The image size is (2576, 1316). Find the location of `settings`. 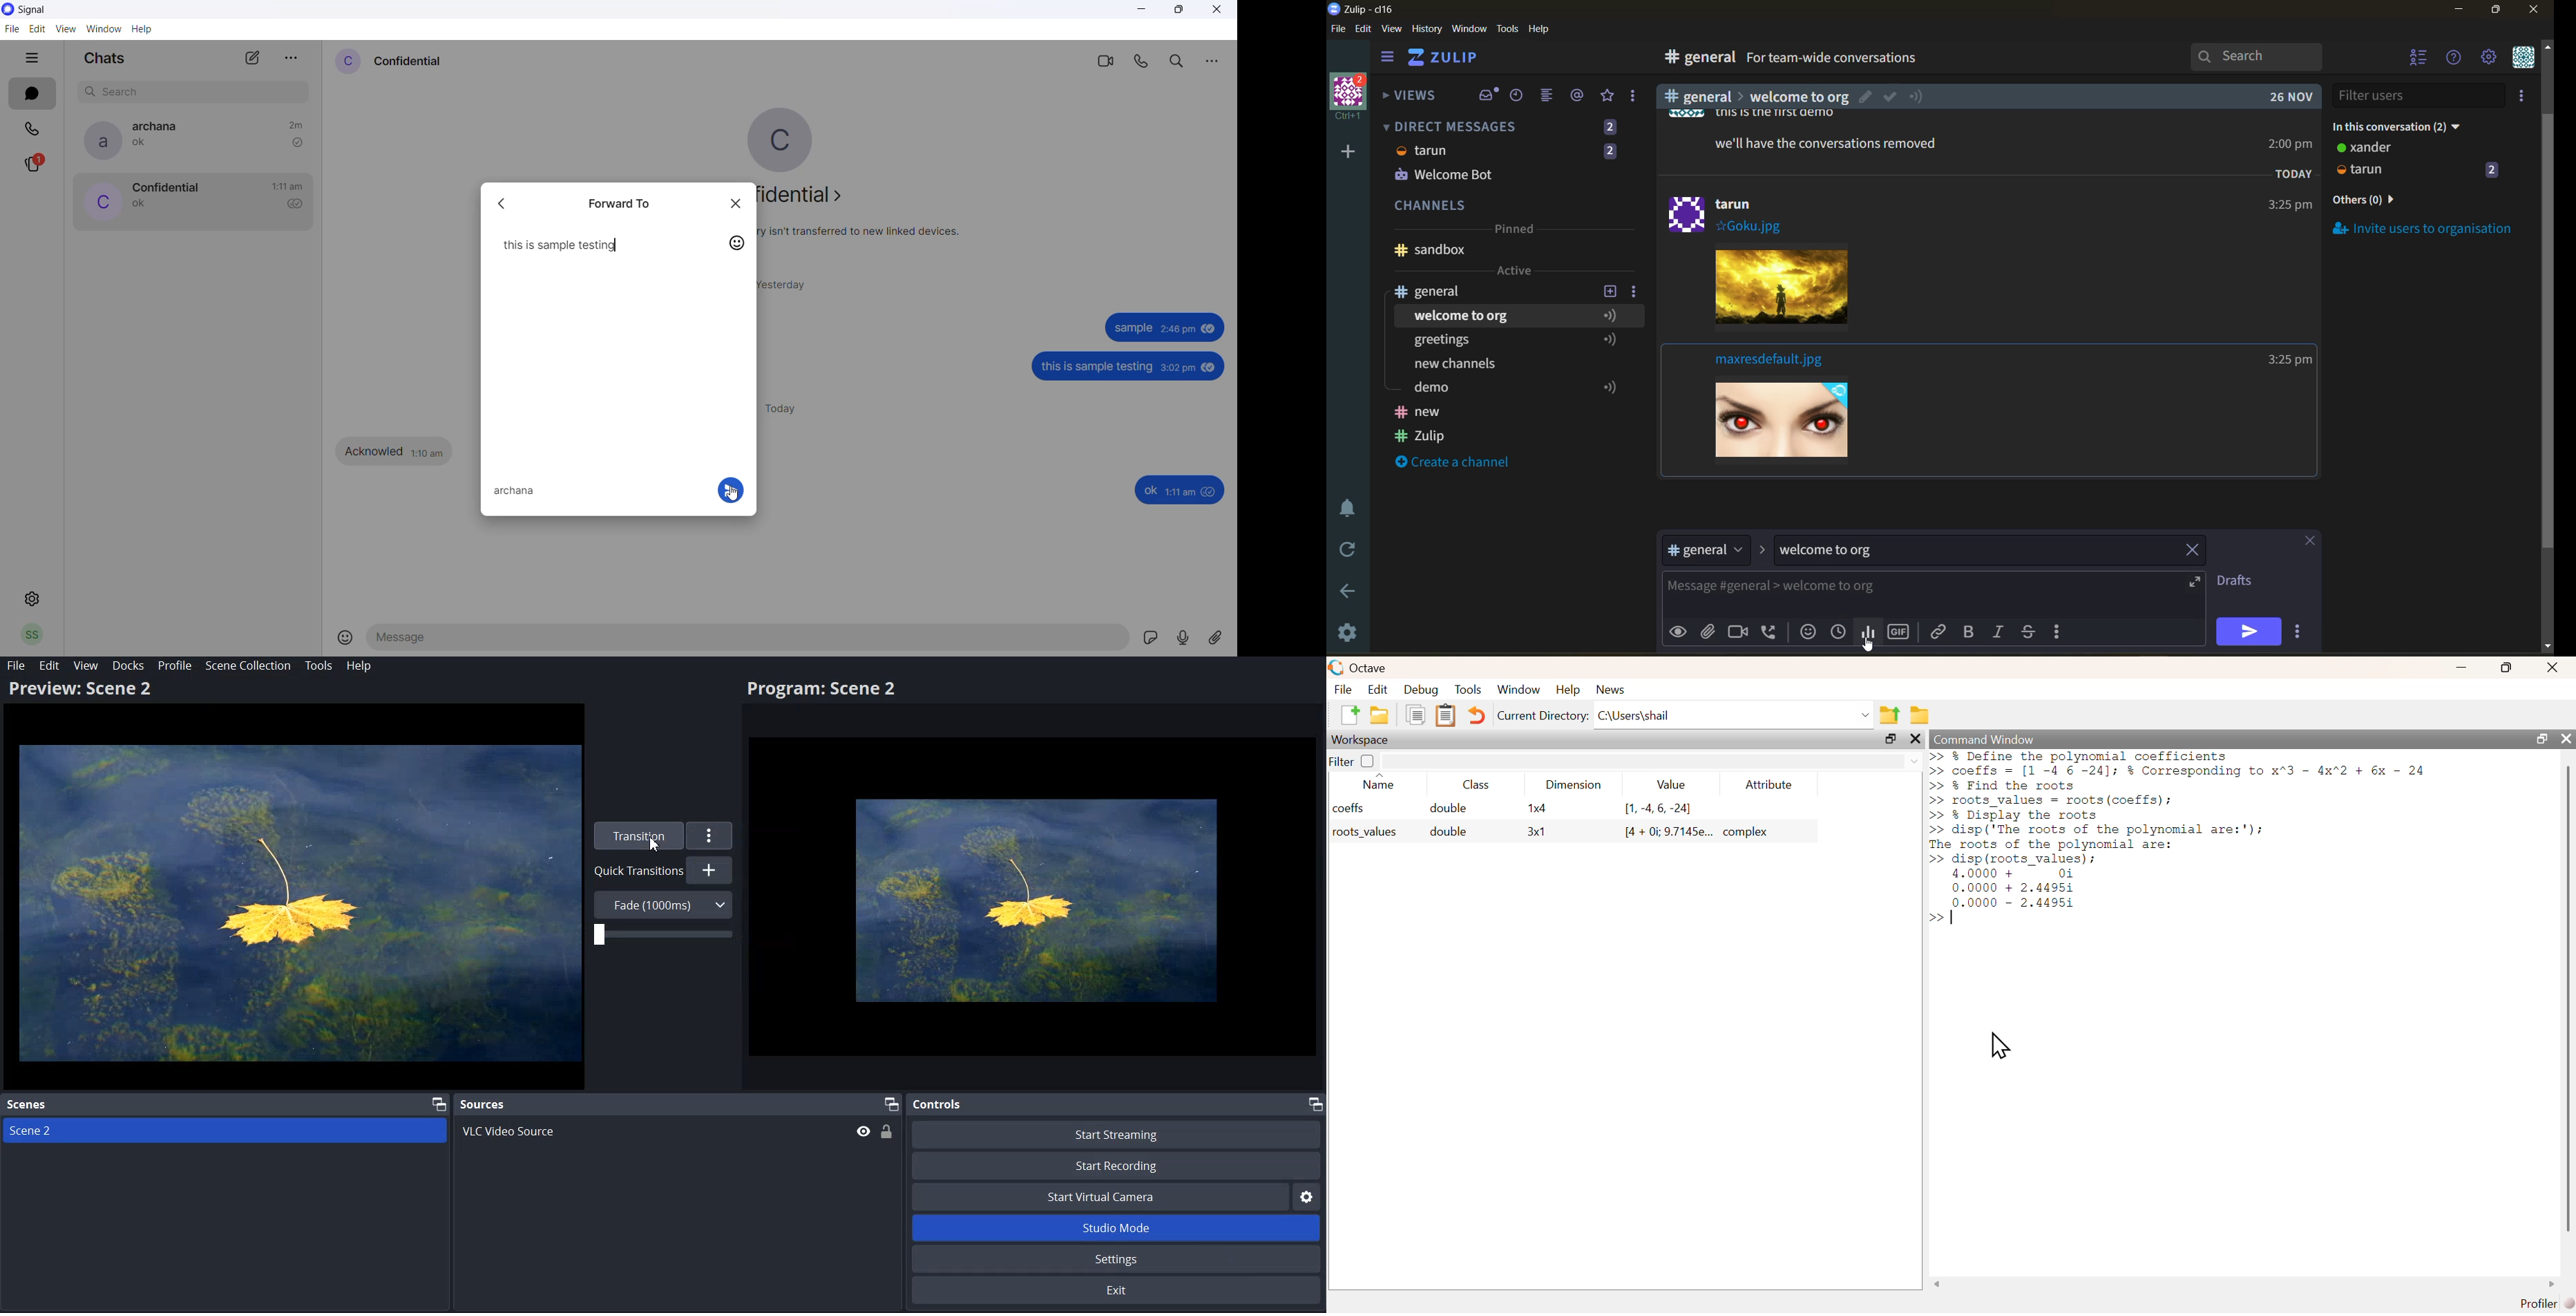

settings is located at coordinates (32, 599).